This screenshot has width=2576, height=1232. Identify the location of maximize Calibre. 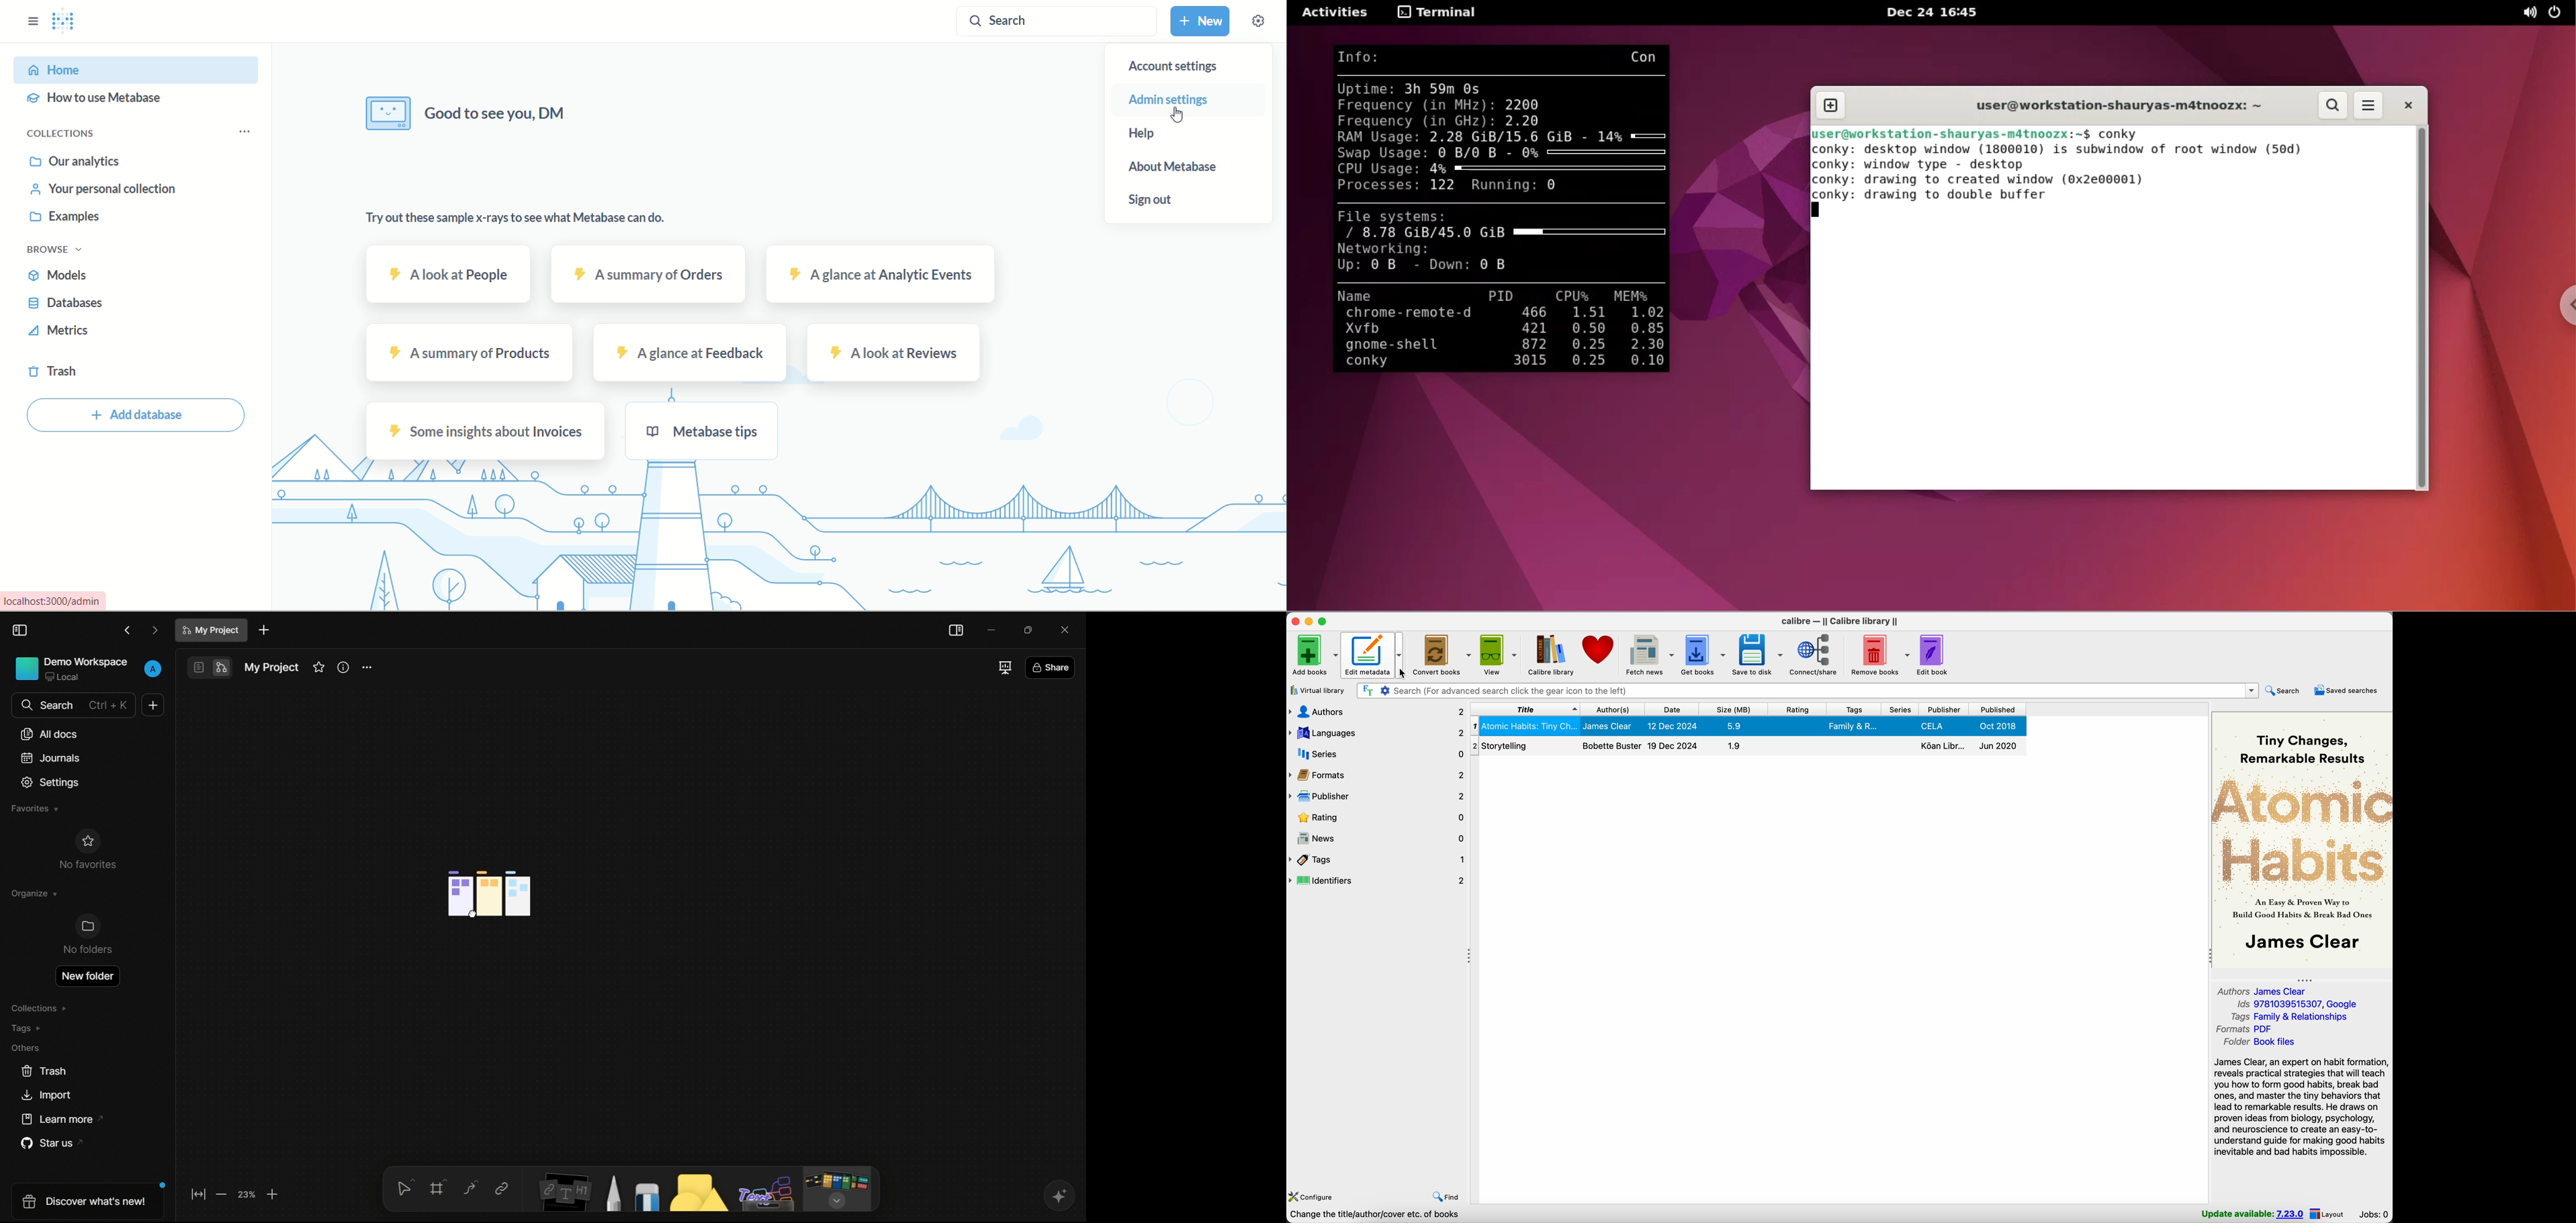
(1323, 620).